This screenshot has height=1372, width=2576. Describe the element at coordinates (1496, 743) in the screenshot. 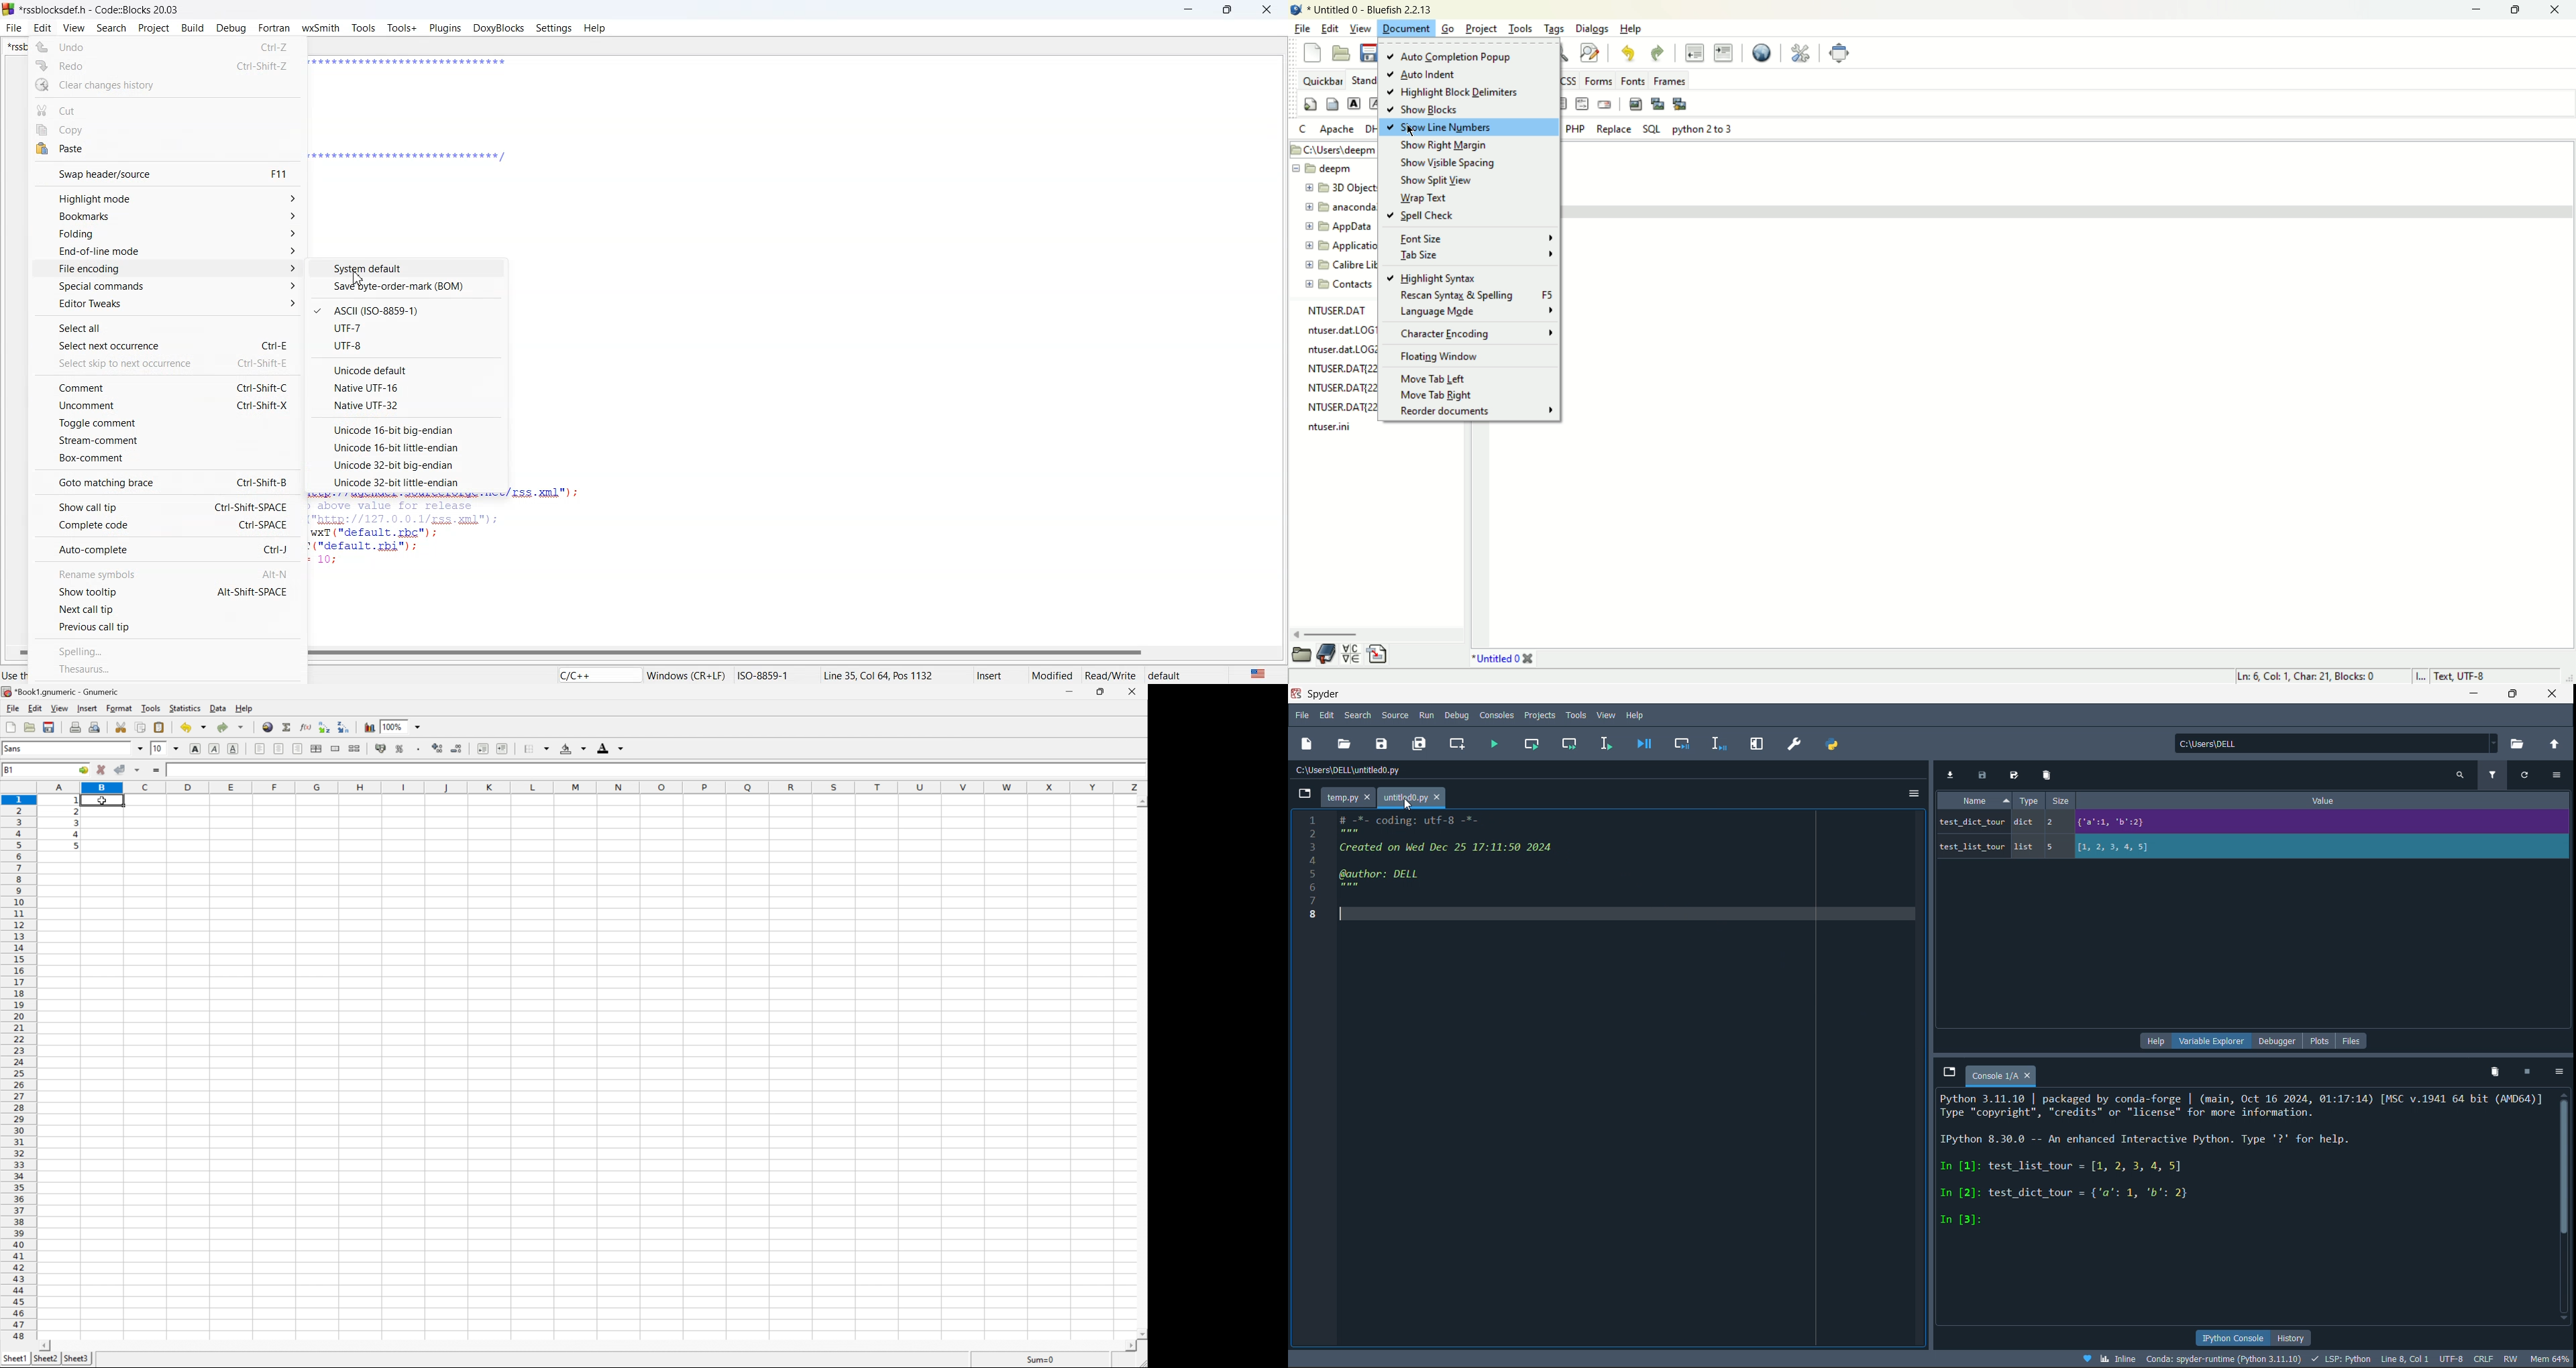

I see `run file` at that location.